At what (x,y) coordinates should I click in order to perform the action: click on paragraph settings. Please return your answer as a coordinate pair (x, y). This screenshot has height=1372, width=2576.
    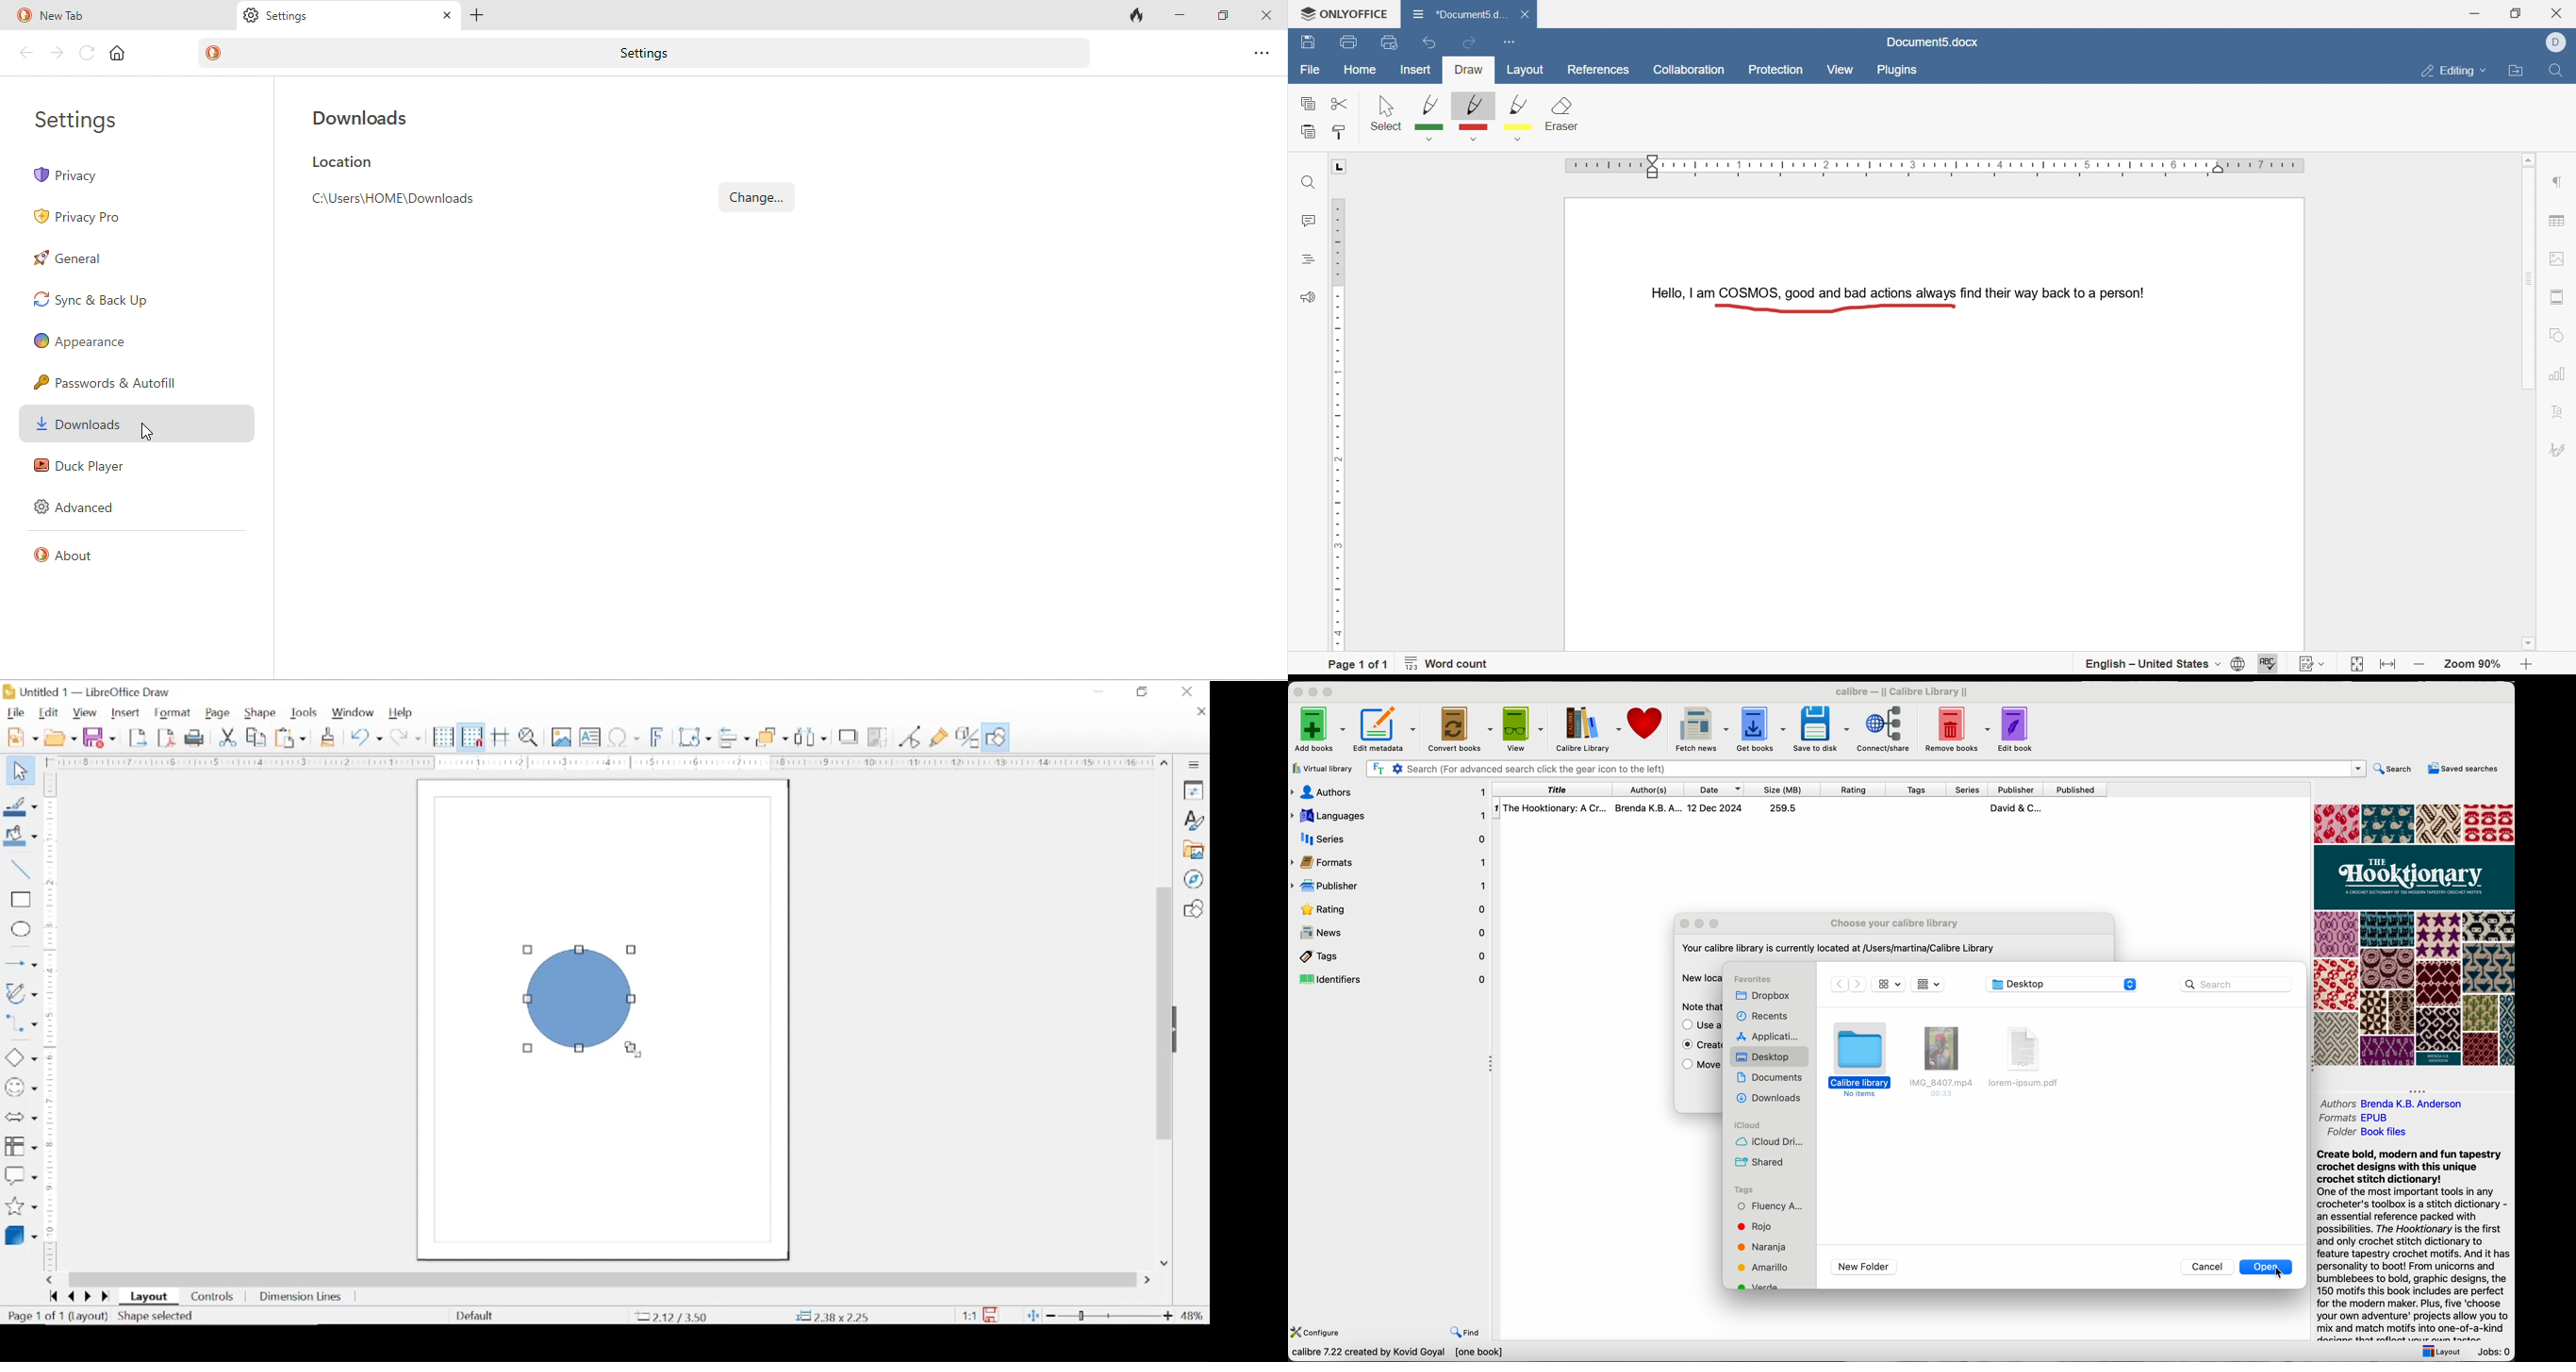
    Looking at the image, I should click on (2560, 182).